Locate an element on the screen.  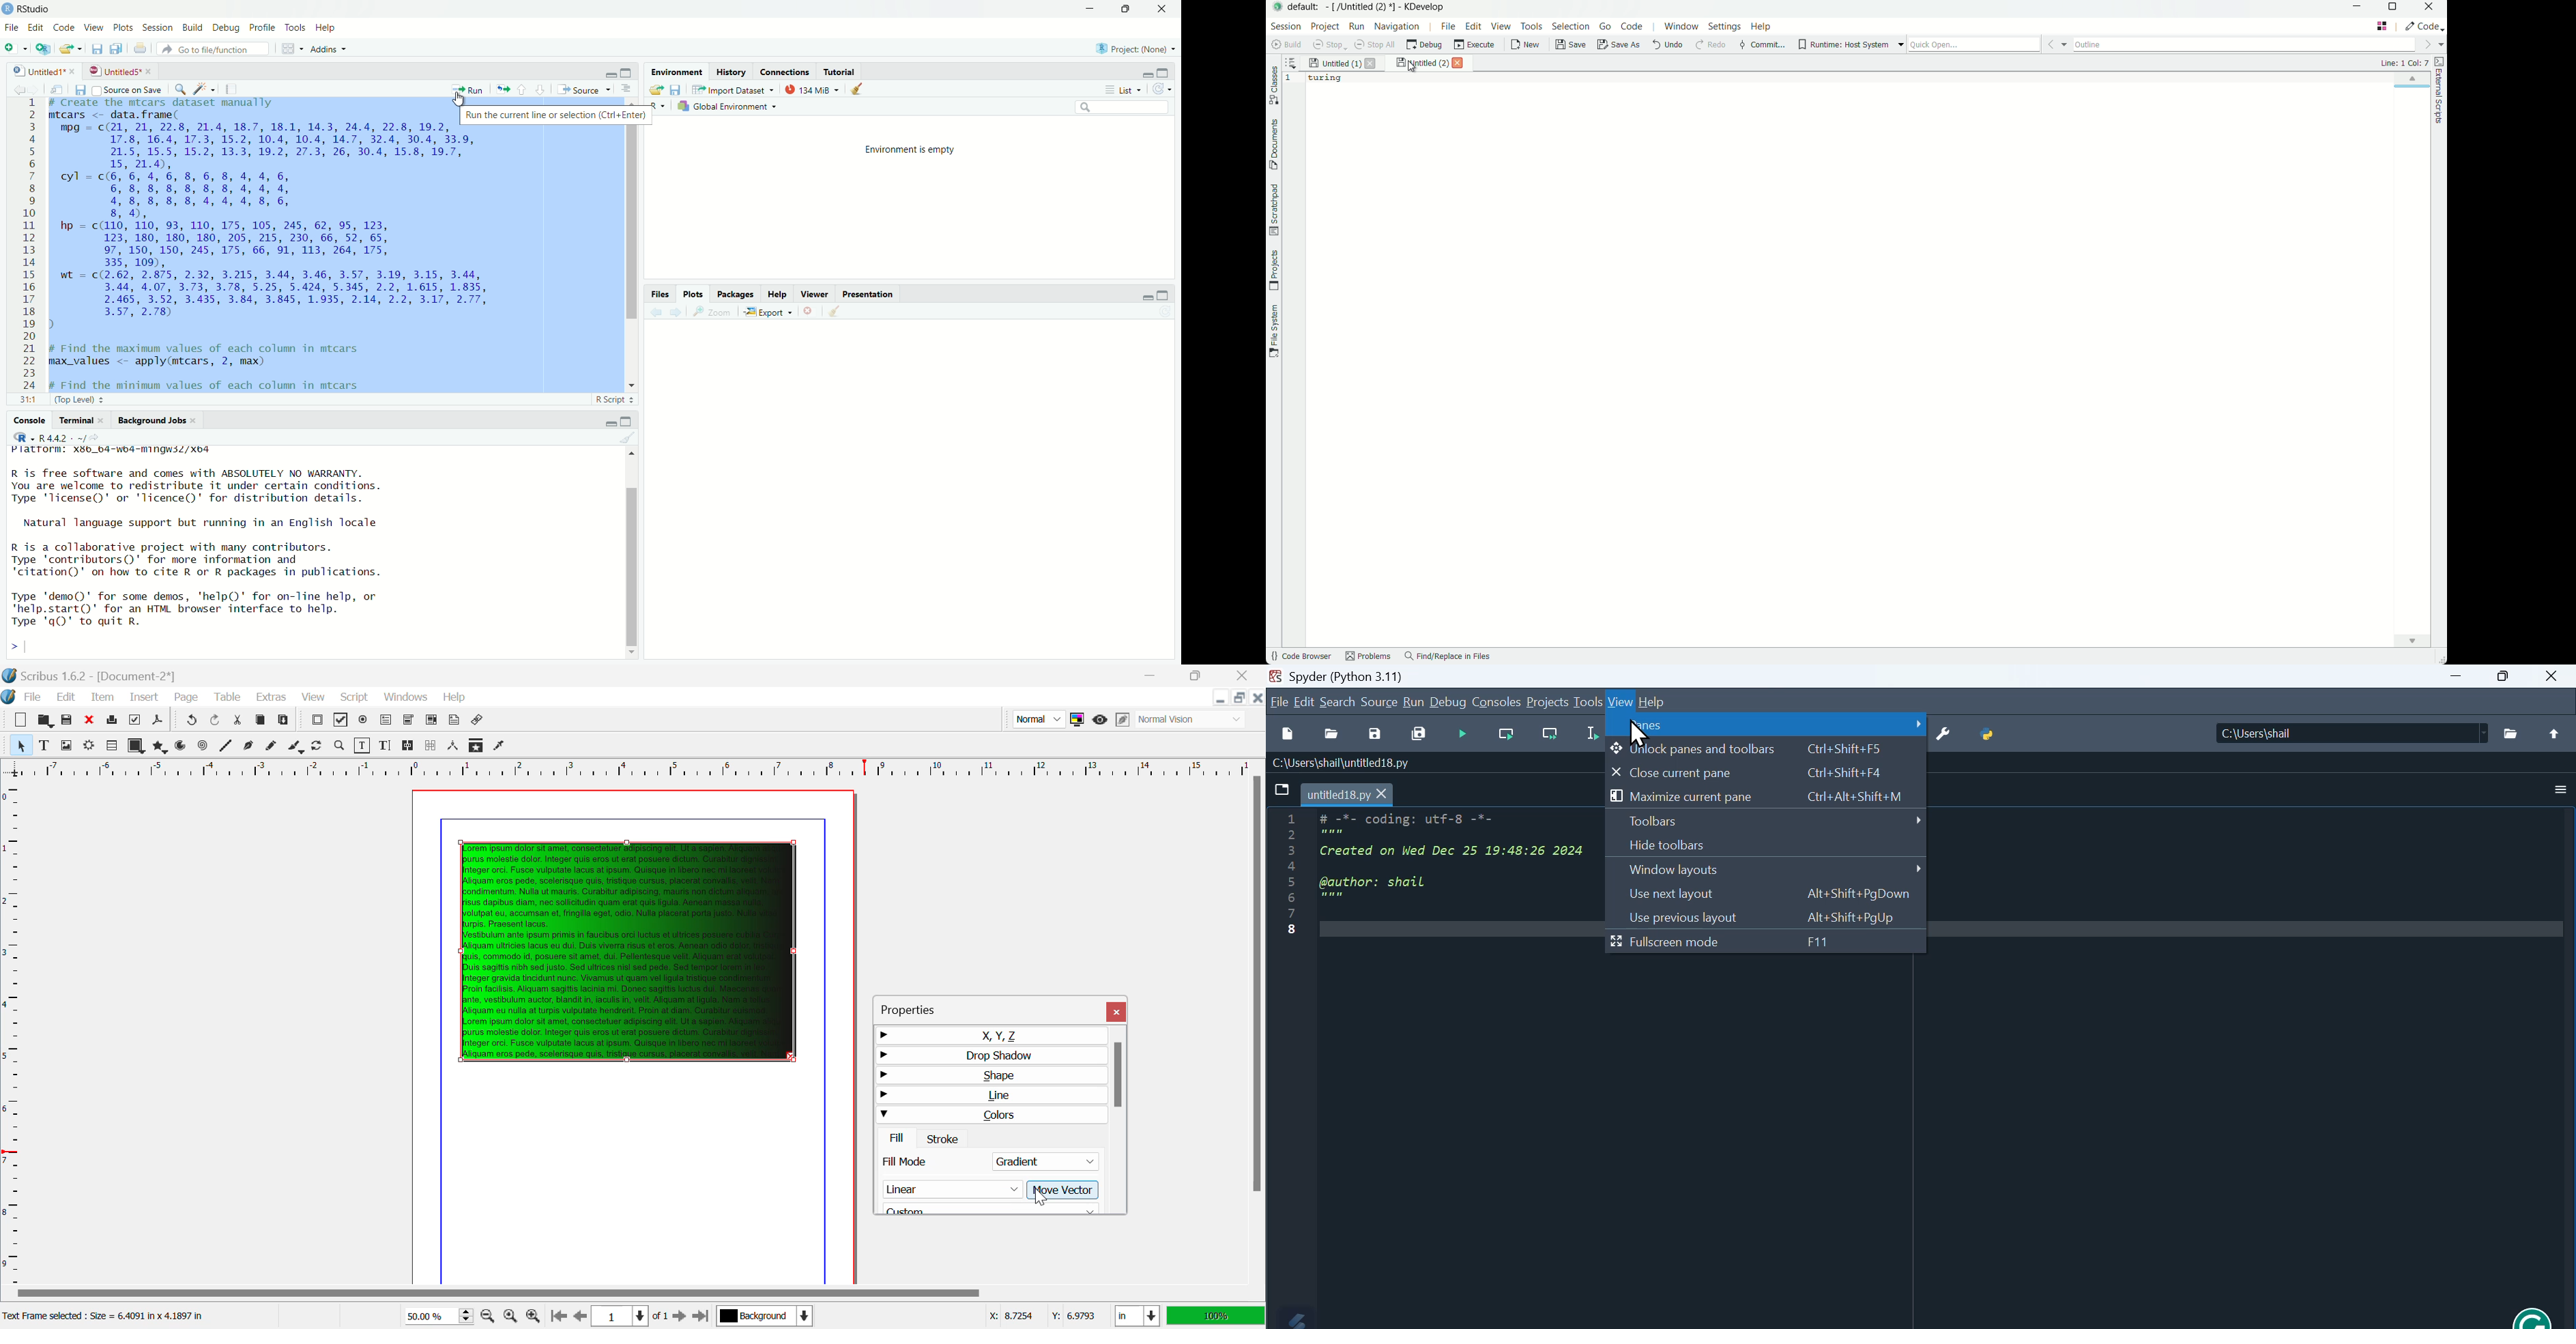
Copy Item Properties is located at coordinates (477, 745).